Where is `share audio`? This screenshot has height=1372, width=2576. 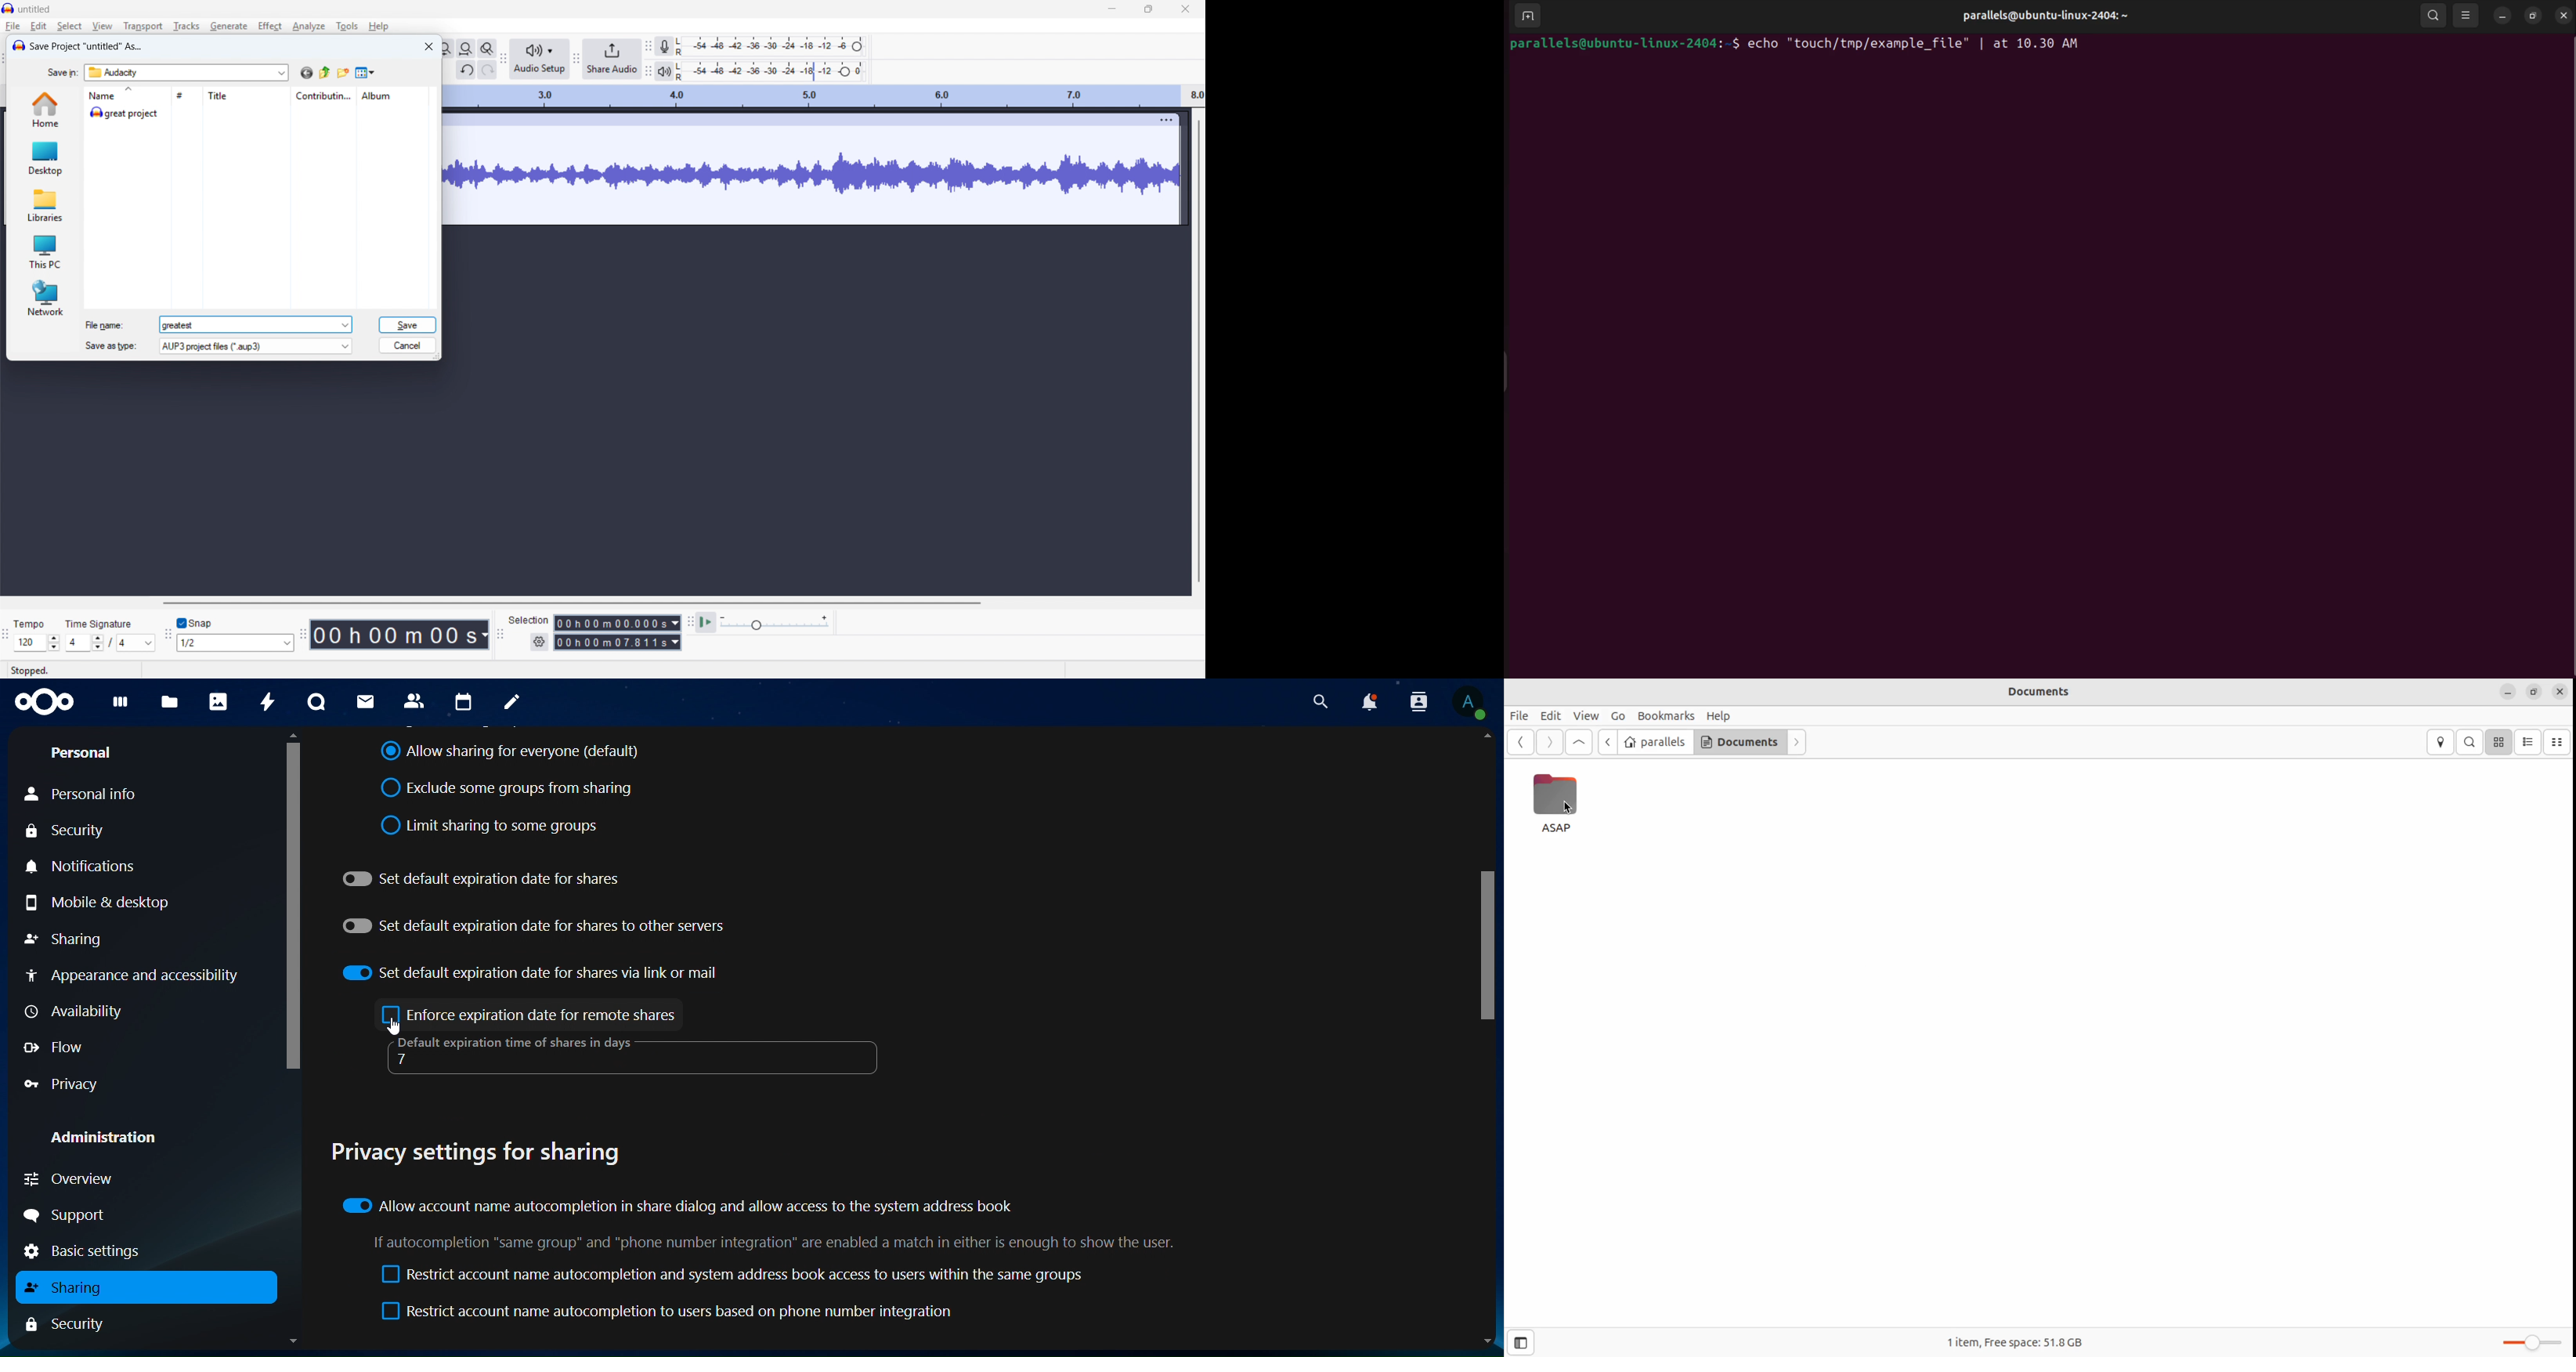 share audio is located at coordinates (612, 60).